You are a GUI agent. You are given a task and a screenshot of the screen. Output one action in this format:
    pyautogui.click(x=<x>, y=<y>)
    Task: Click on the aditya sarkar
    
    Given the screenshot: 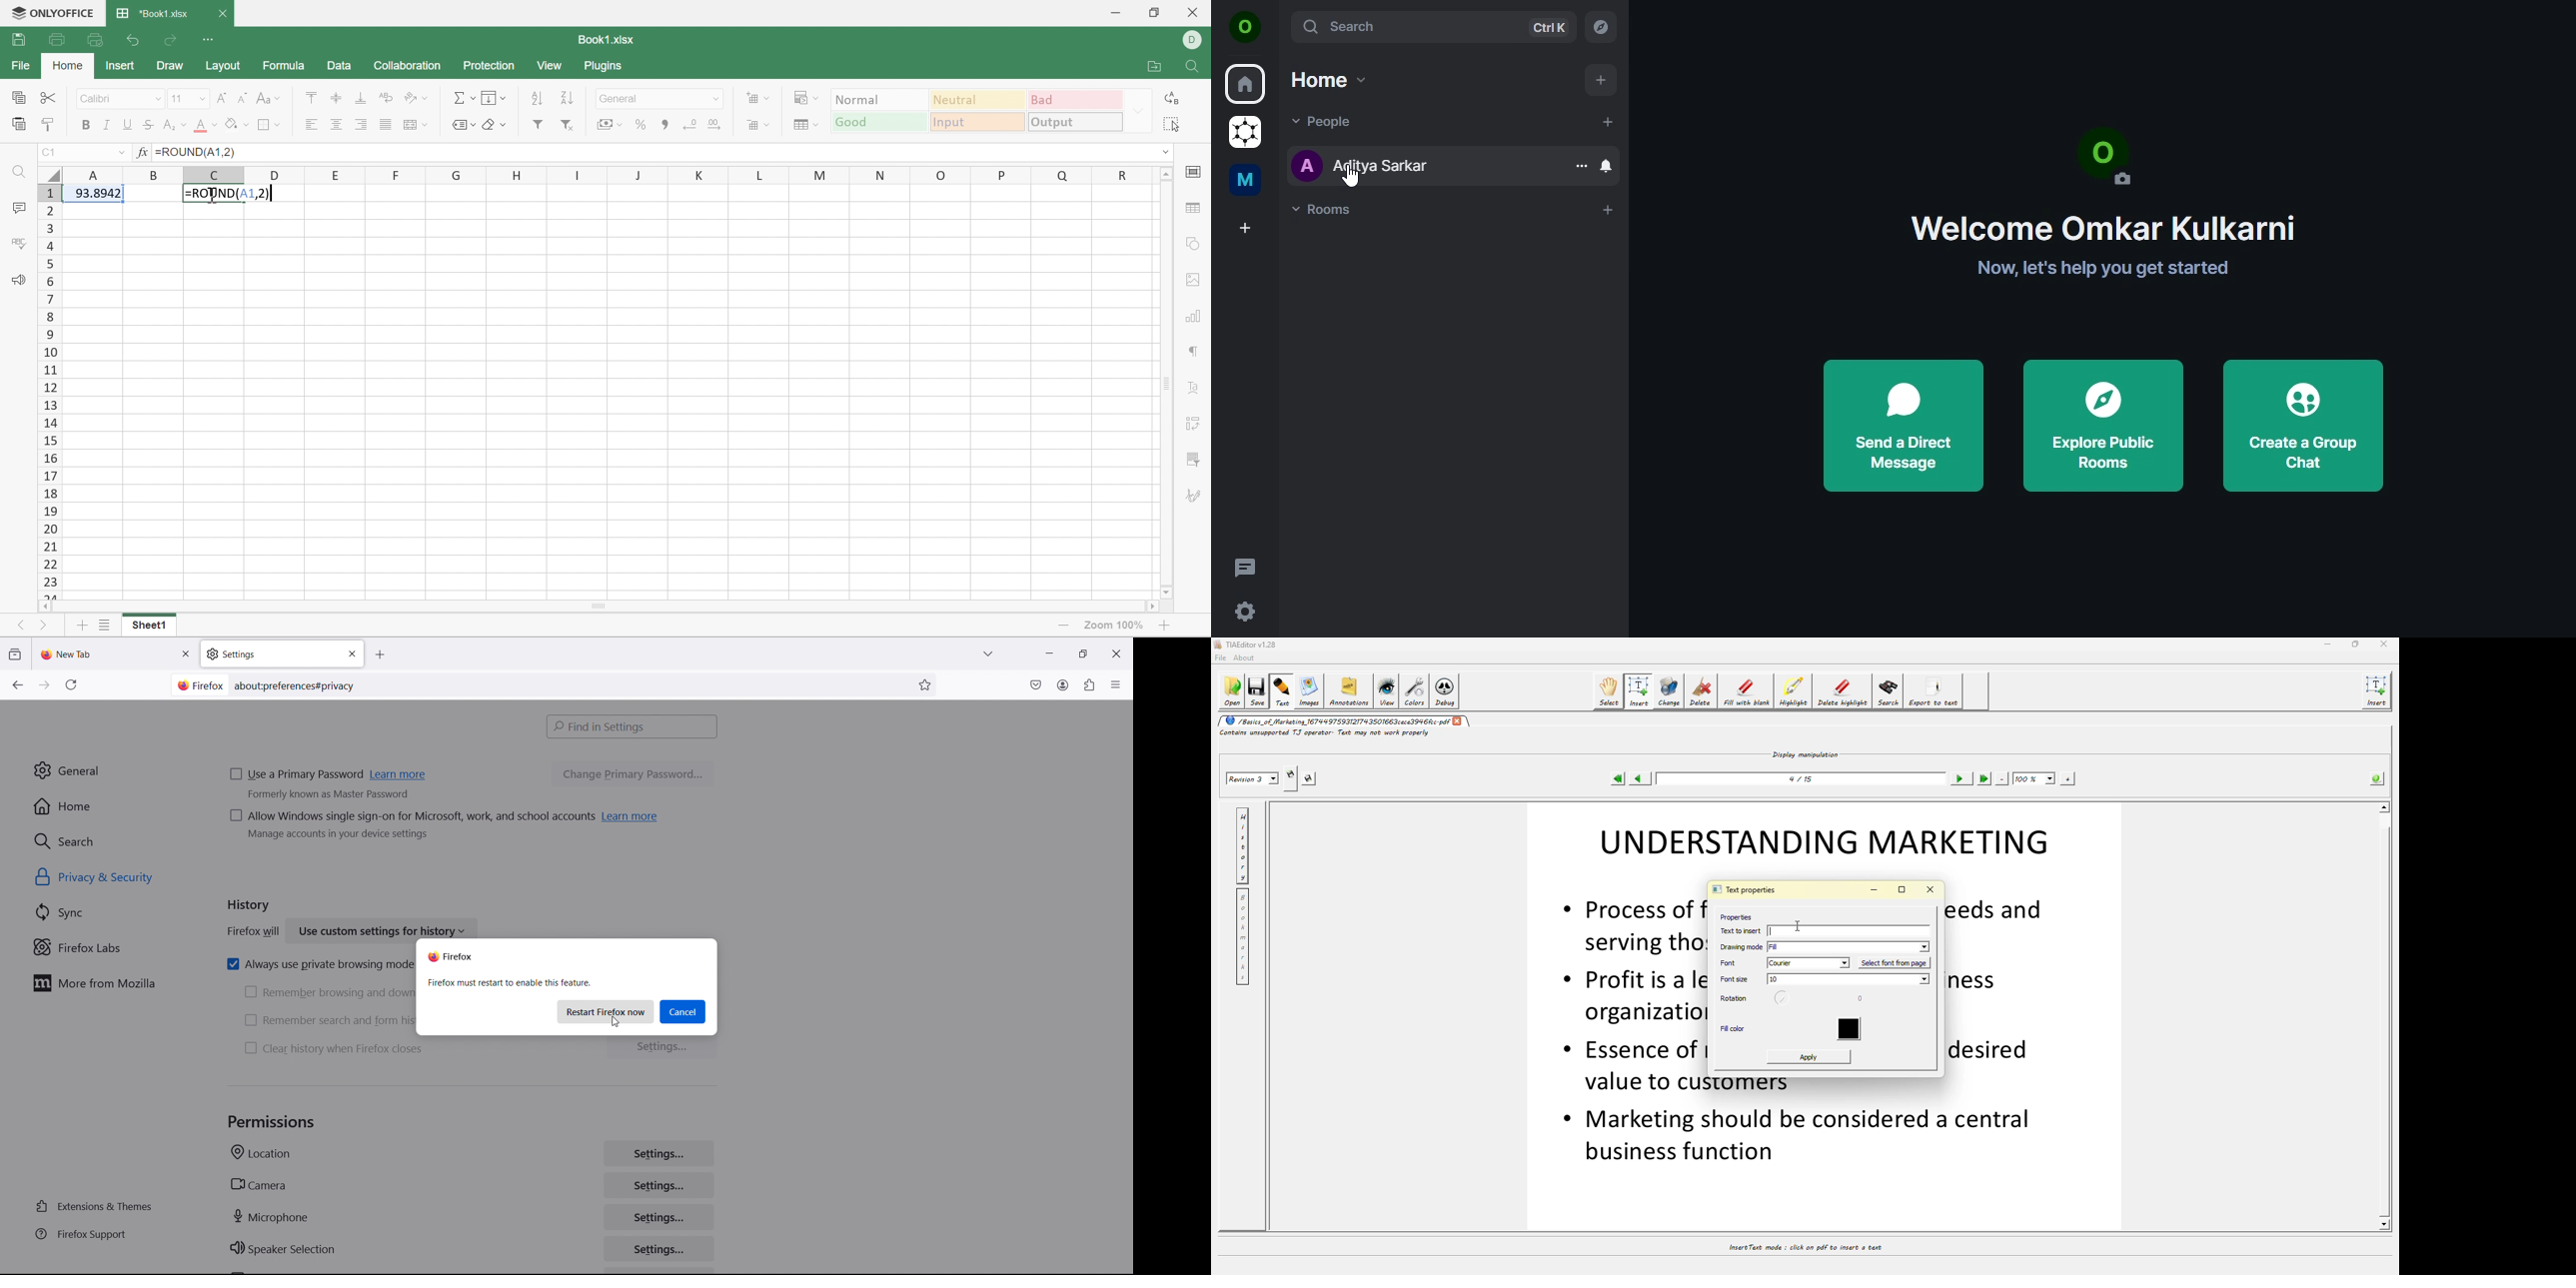 What is the action you would take?
    pyautogui.click(x=1362, y=165)
    